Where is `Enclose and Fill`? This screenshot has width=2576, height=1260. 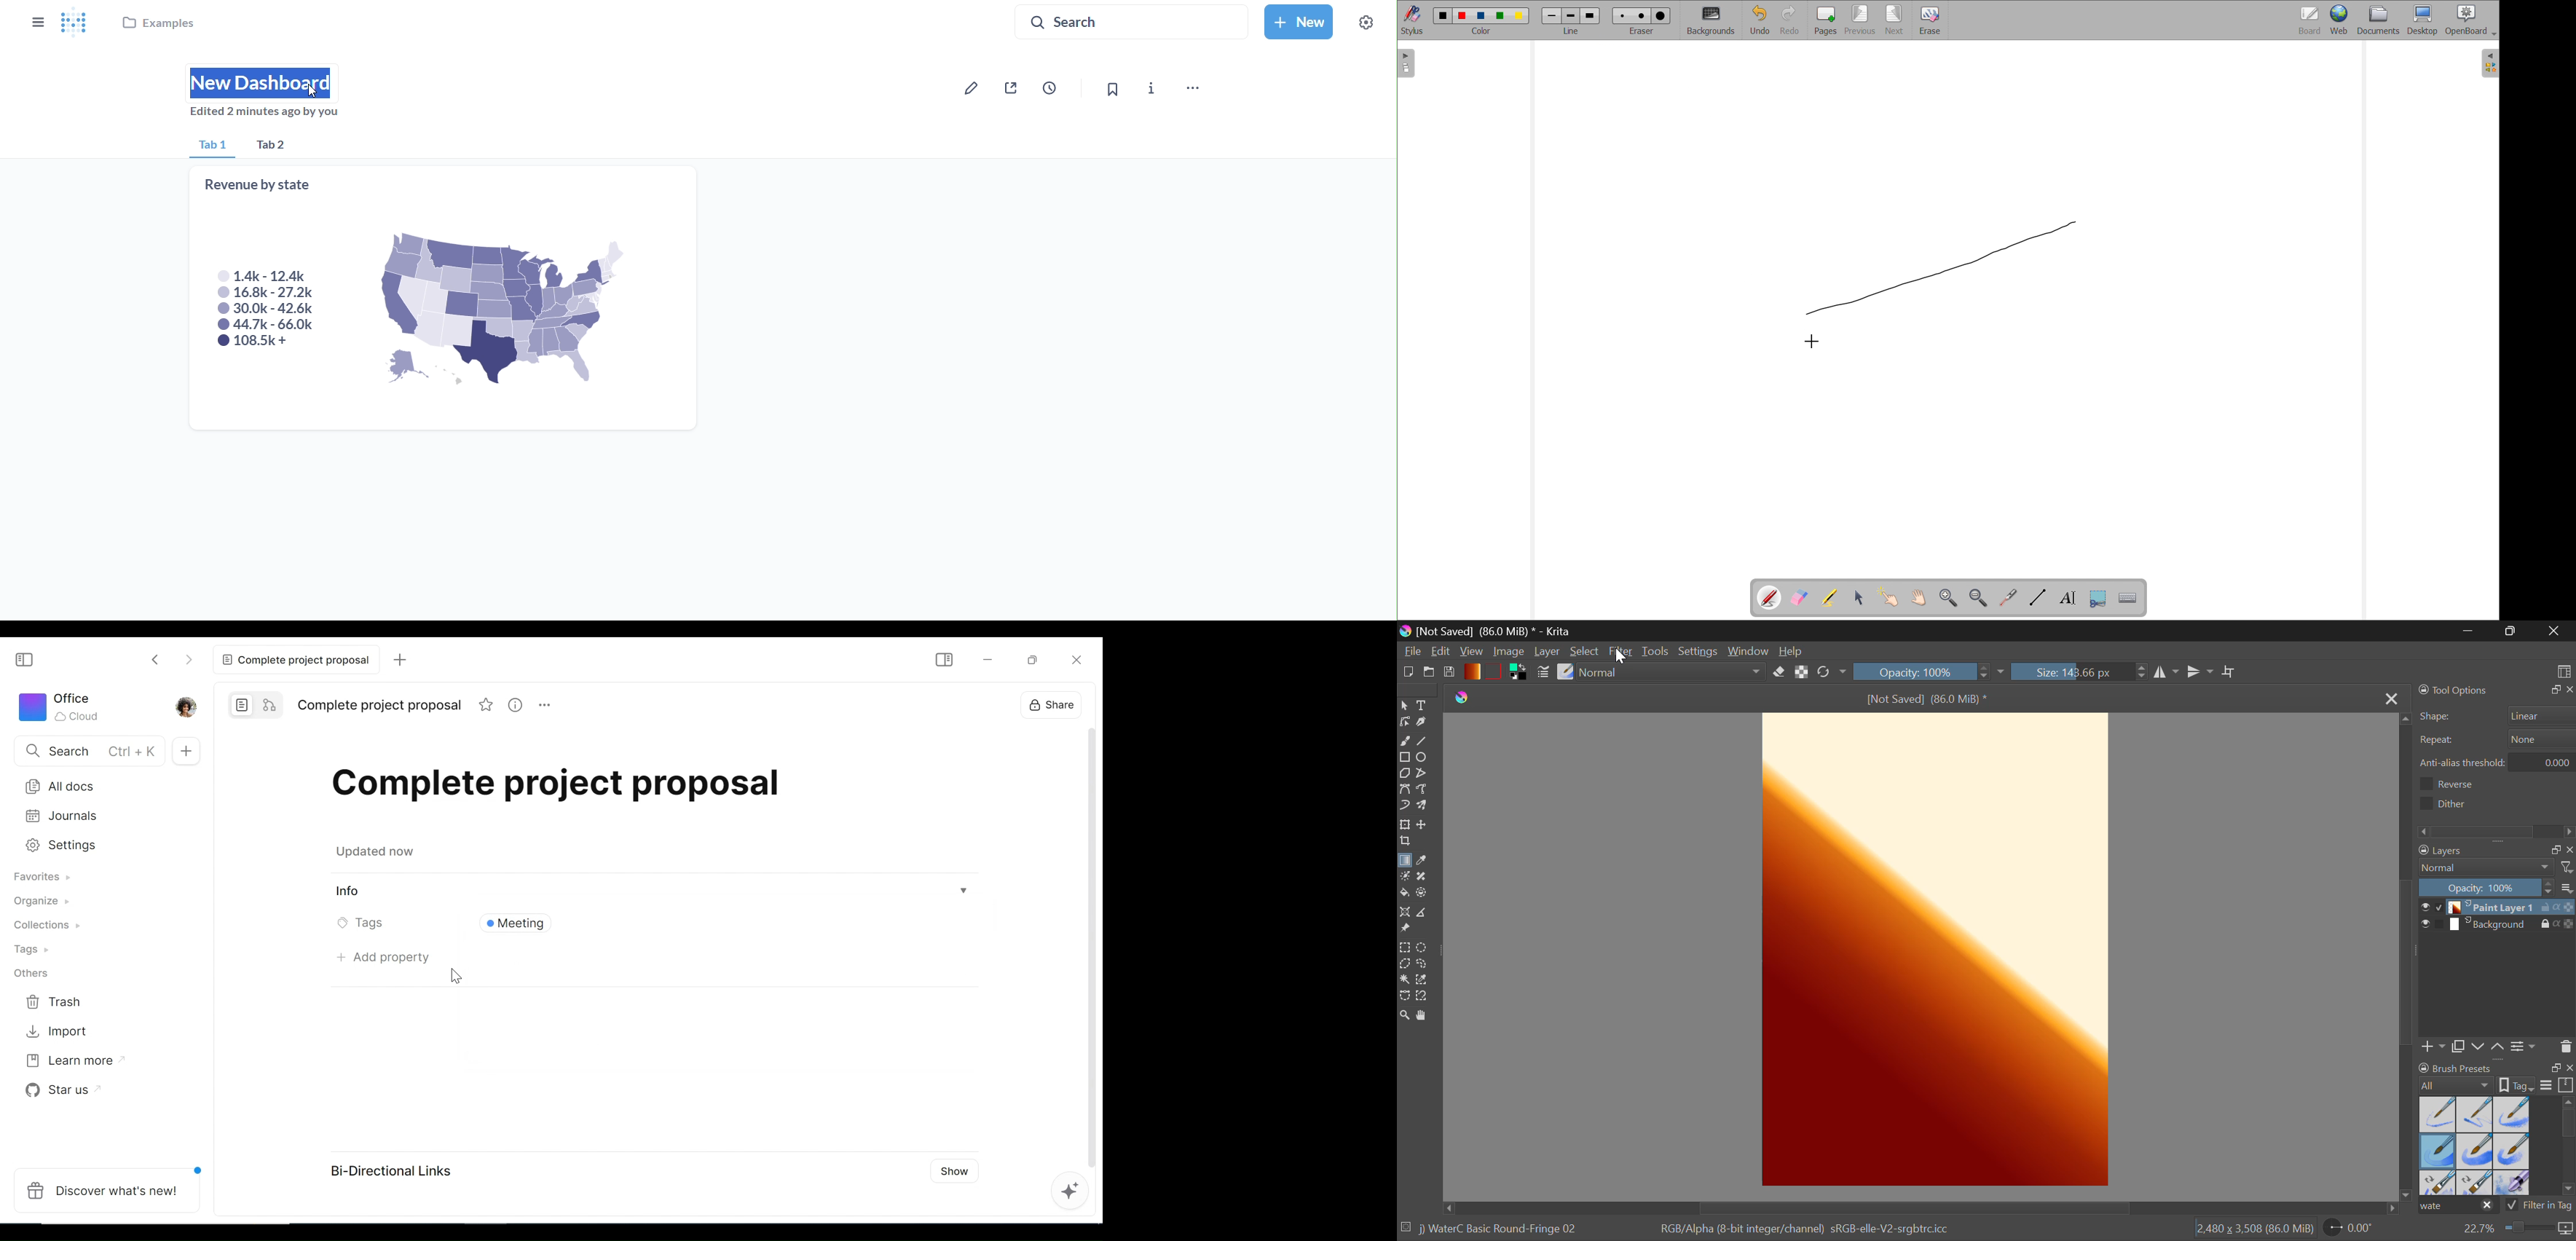
Enclose and Fill is located at coordinates (1425, 893).